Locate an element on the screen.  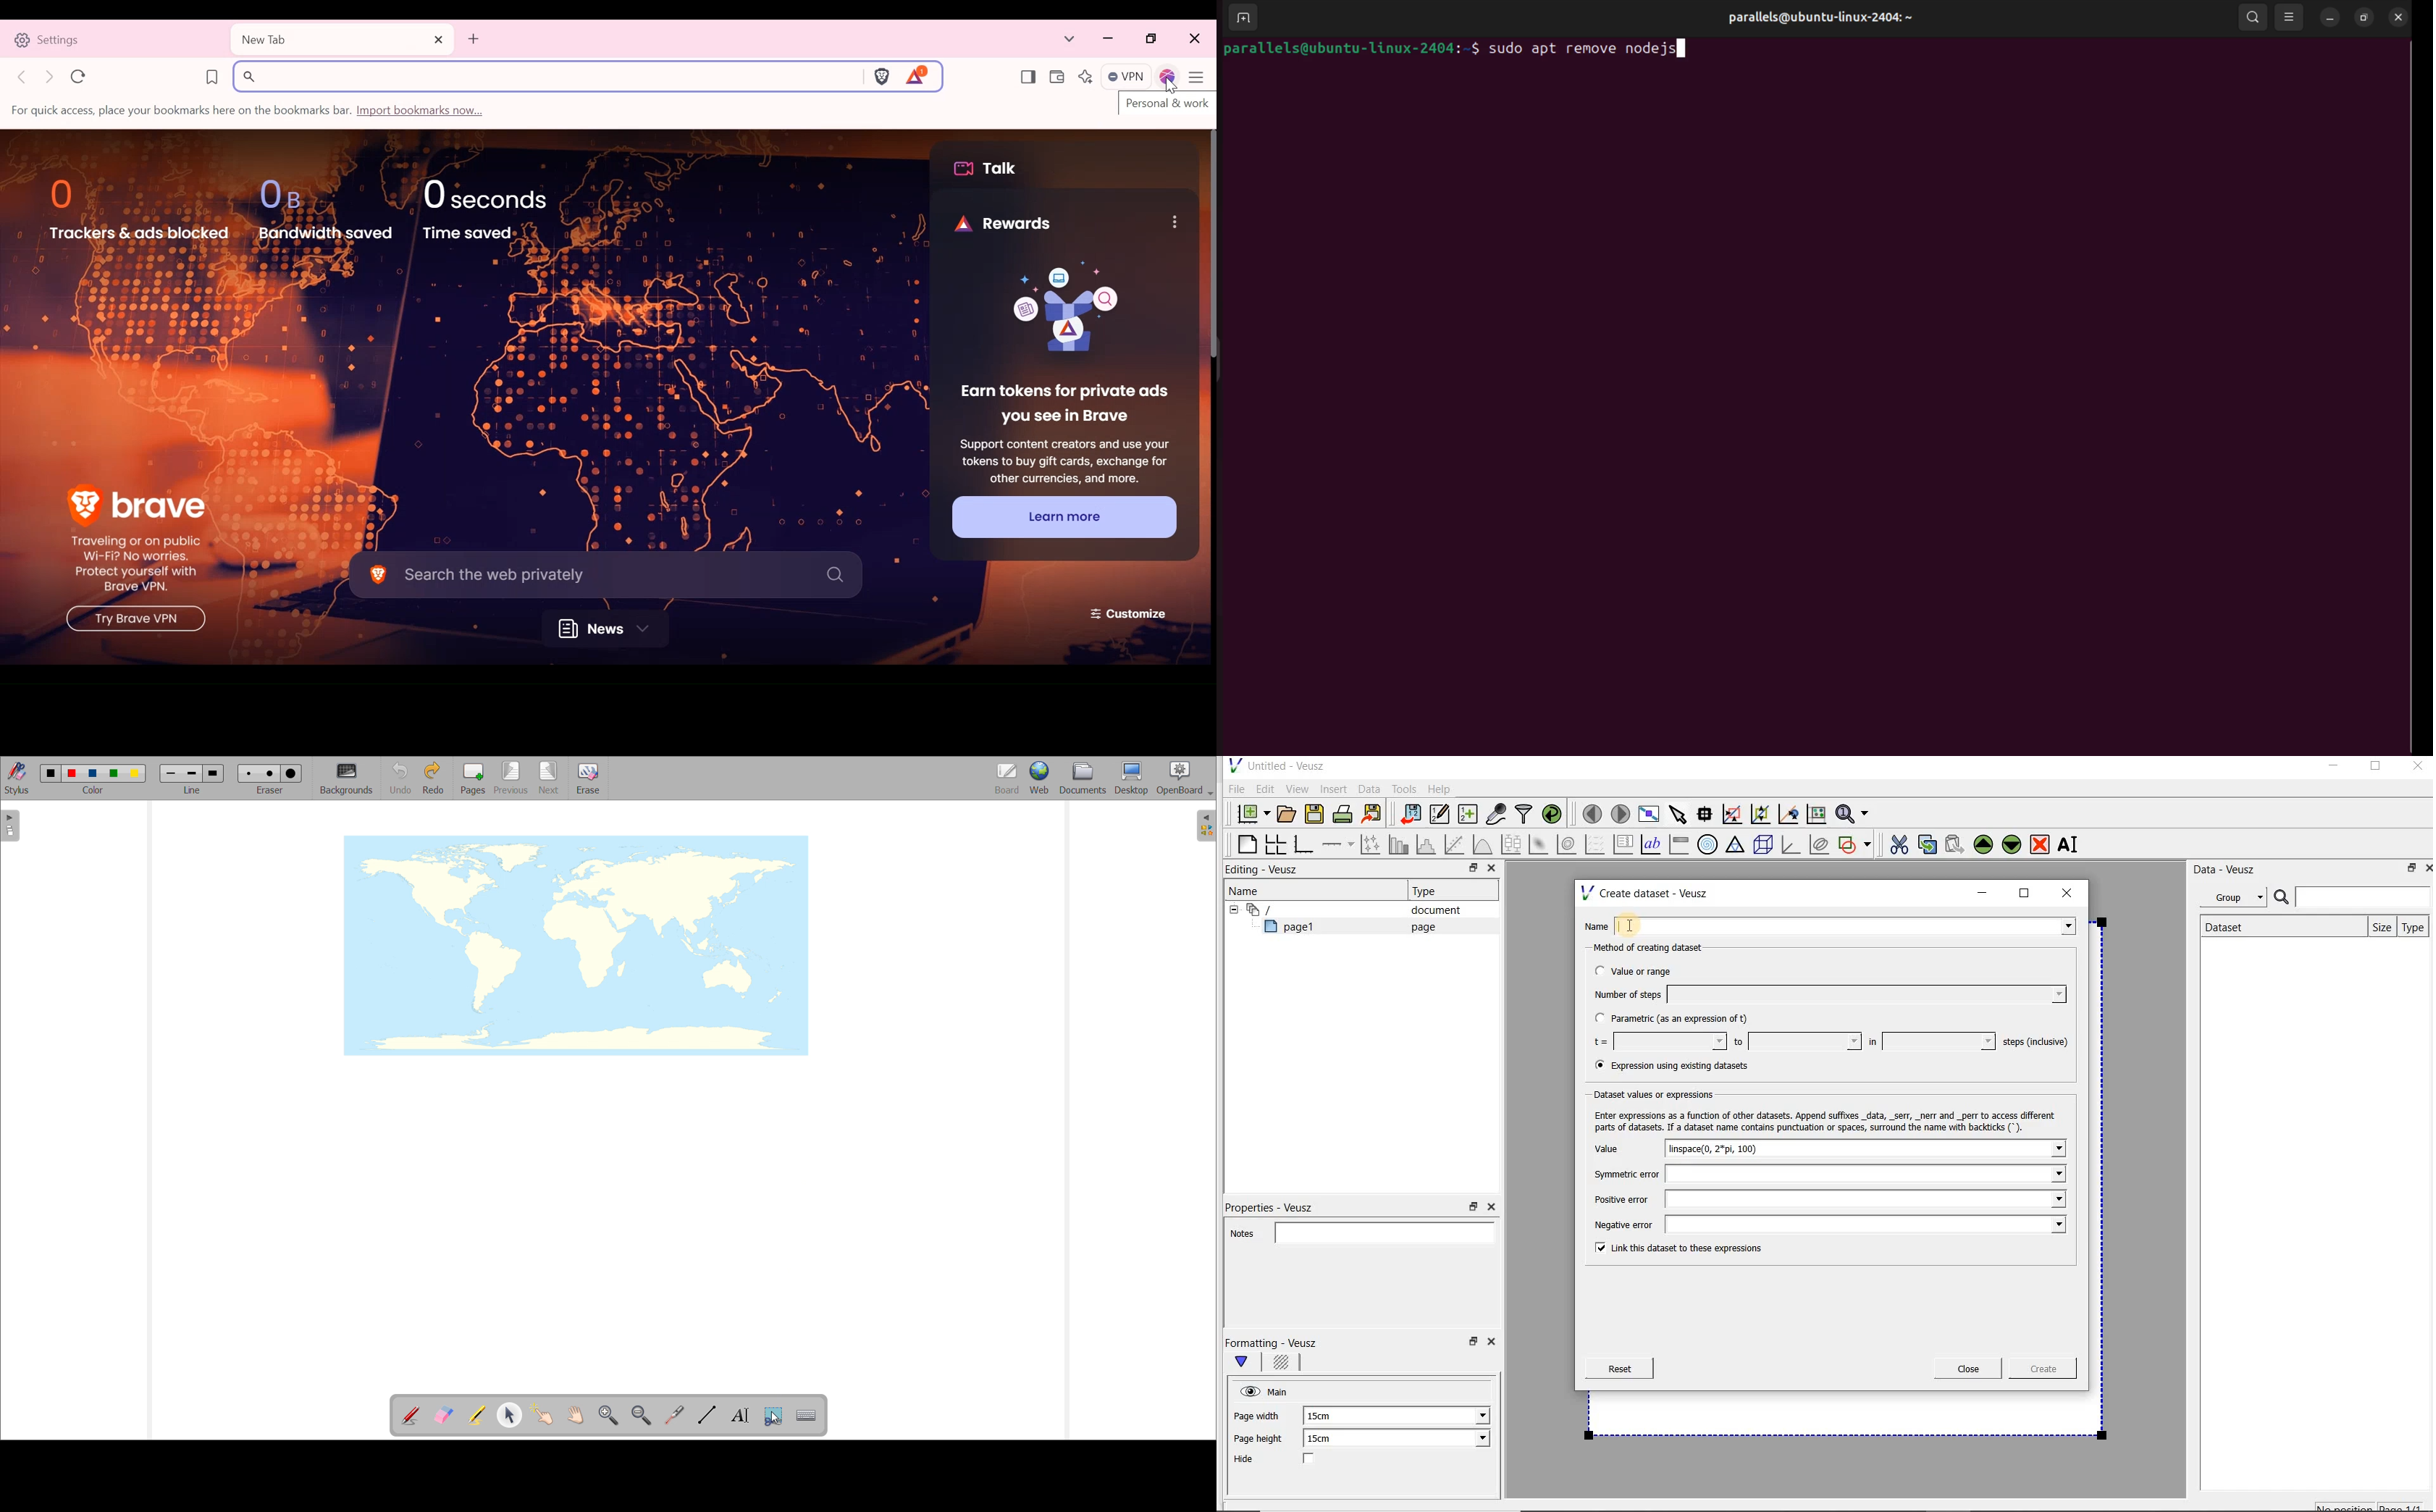
select and modify objects is located at coordinates (510, 1416).